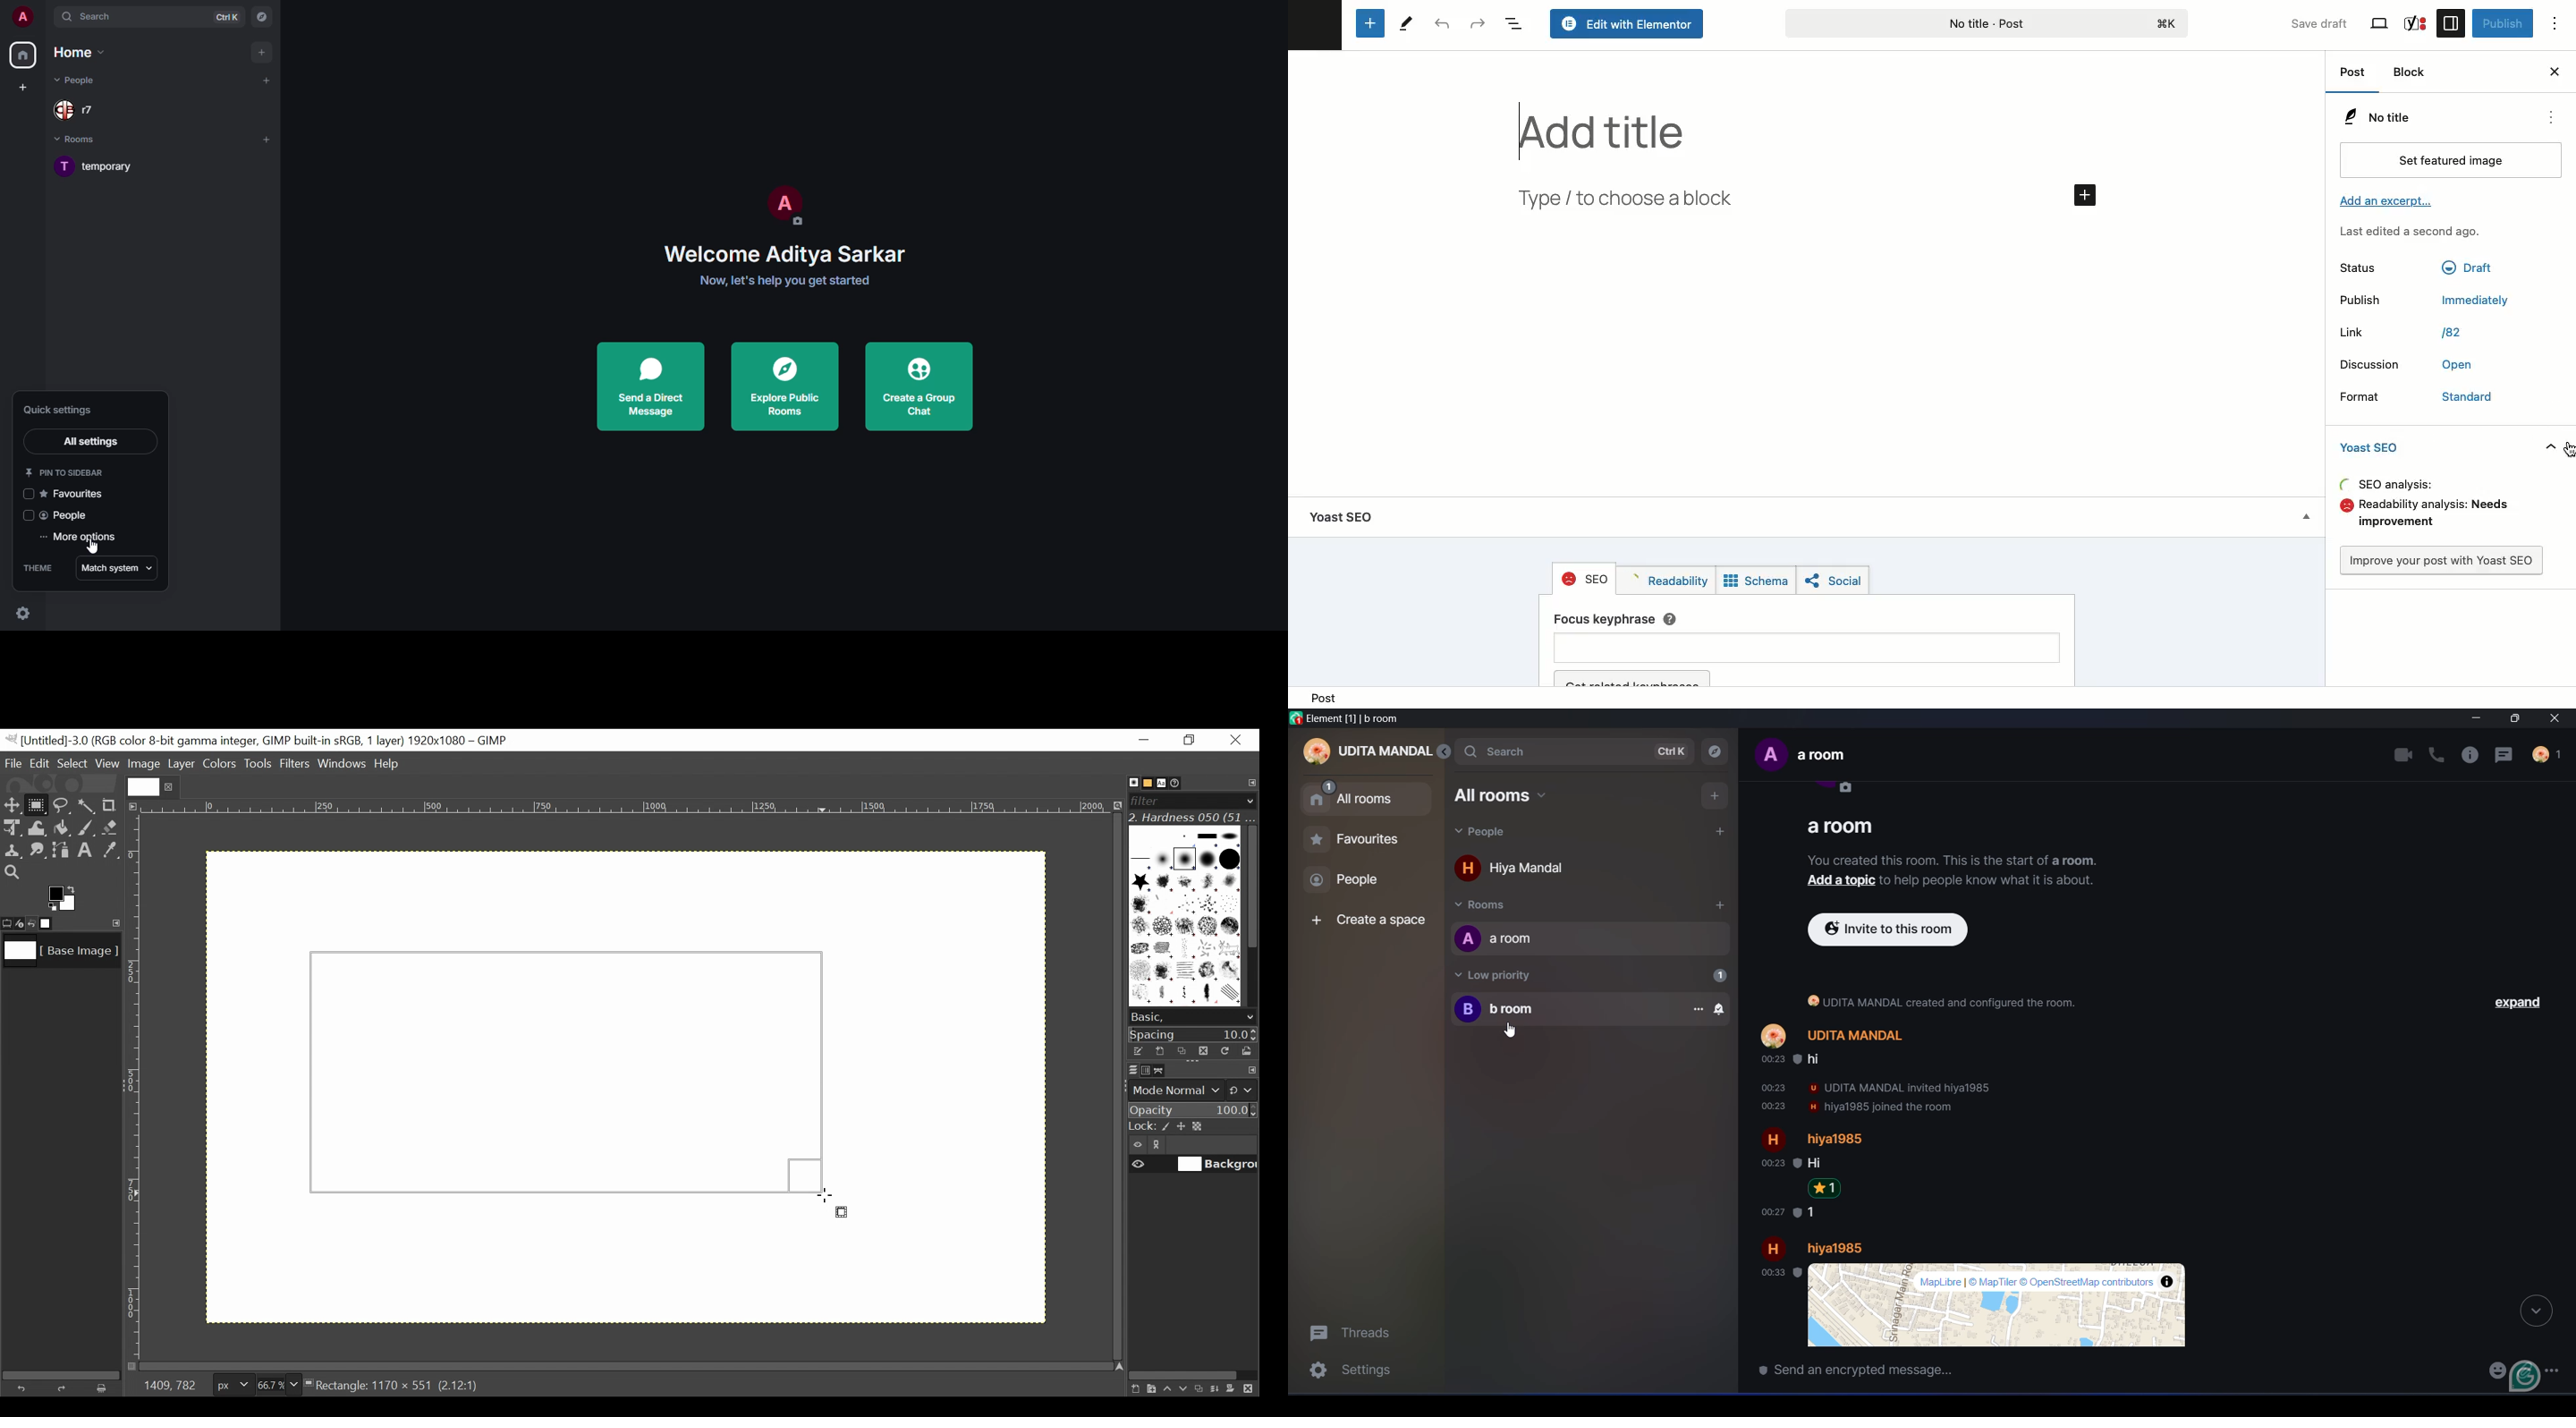  Describe the element at coordinates (1162, 1071) in the screenshot. I see `Paths` at that location.